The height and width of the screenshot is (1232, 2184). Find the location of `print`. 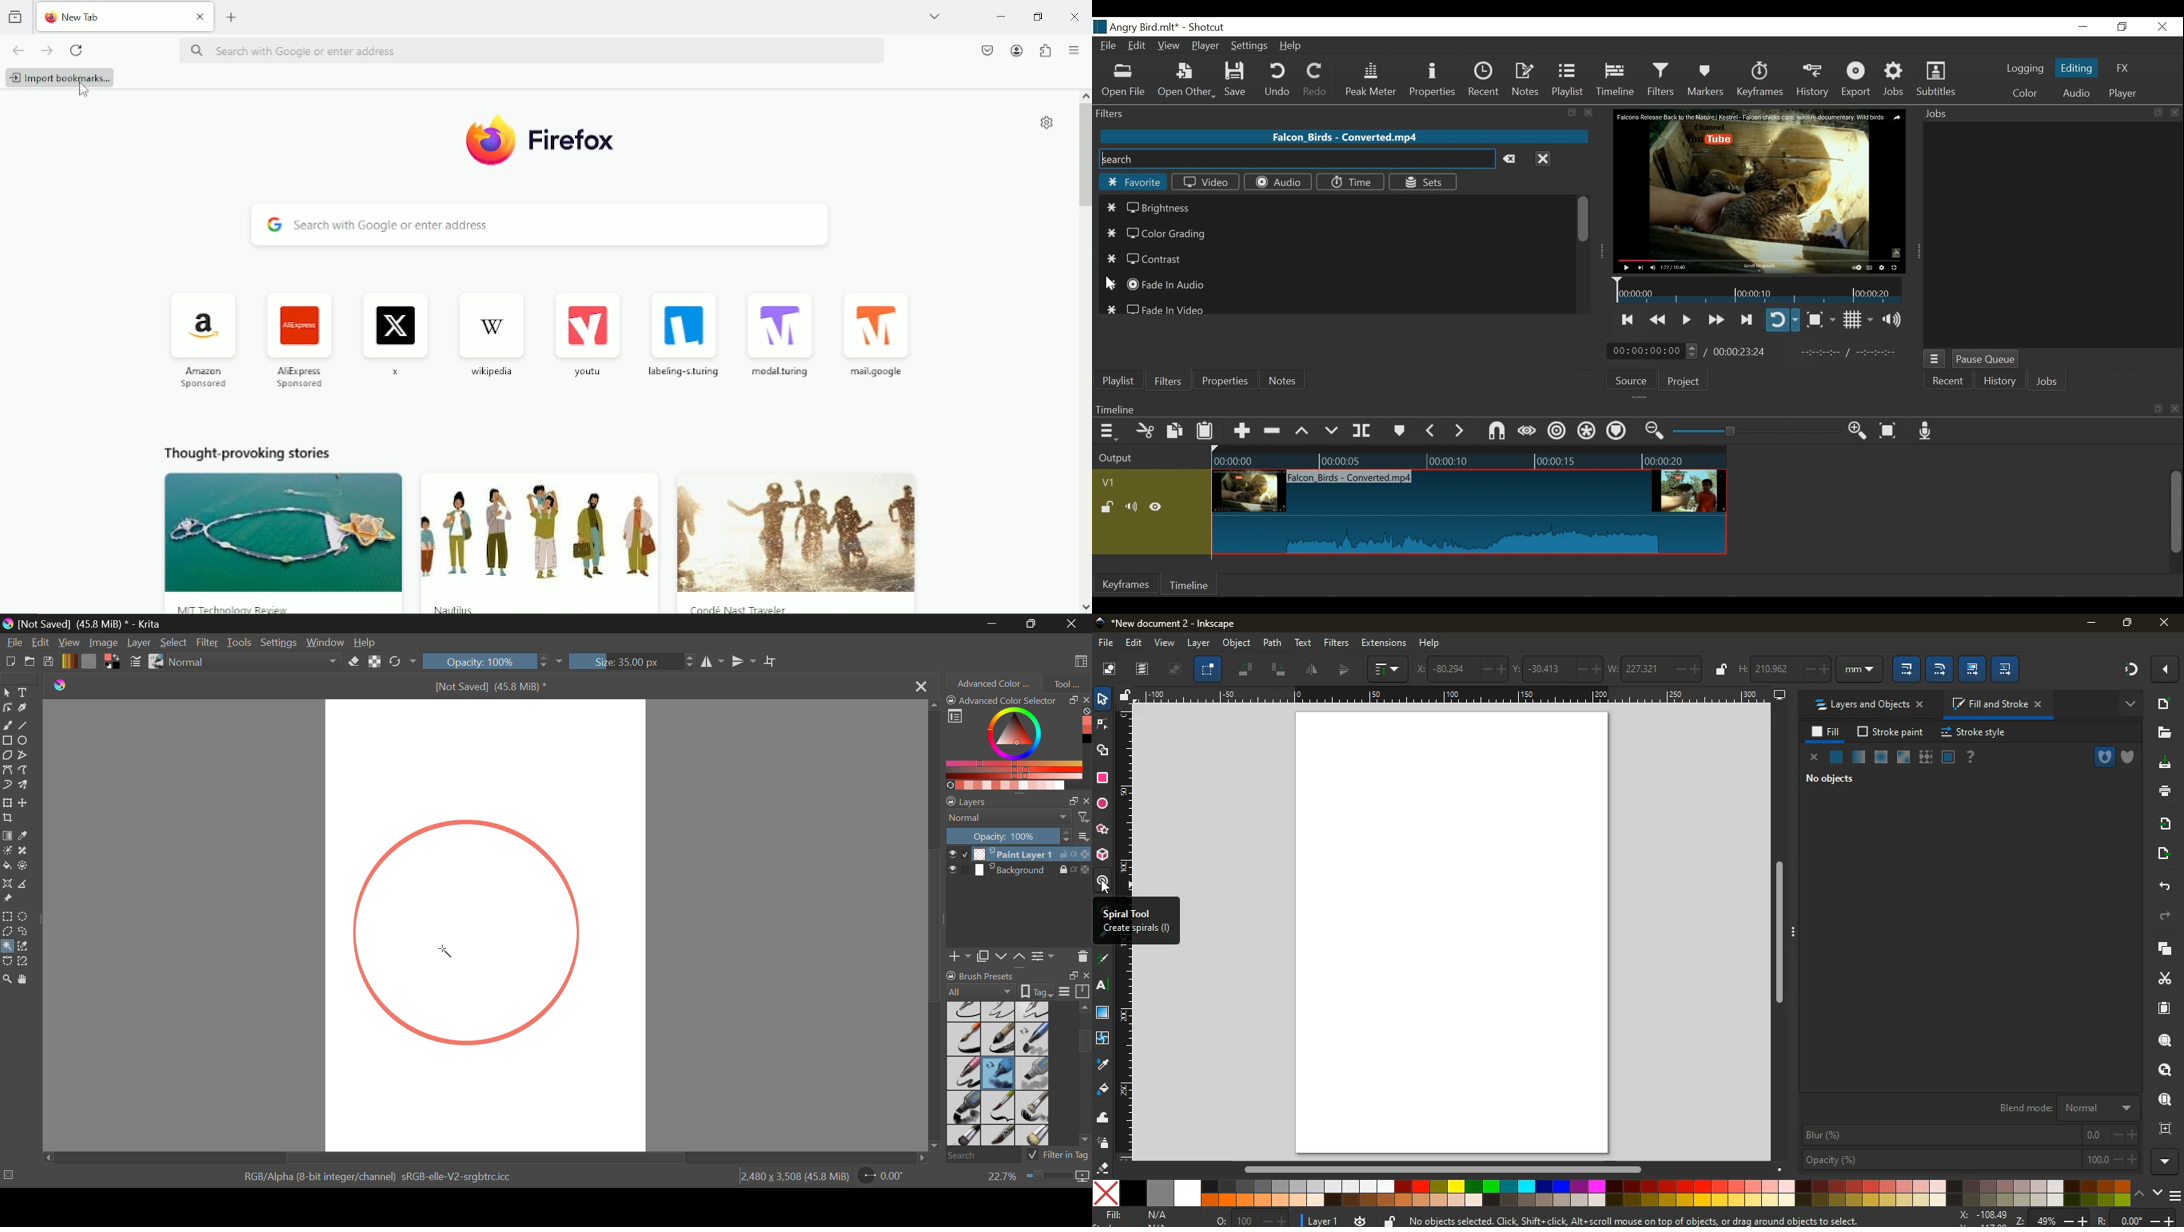

print is located at coordinates (2163, 792).